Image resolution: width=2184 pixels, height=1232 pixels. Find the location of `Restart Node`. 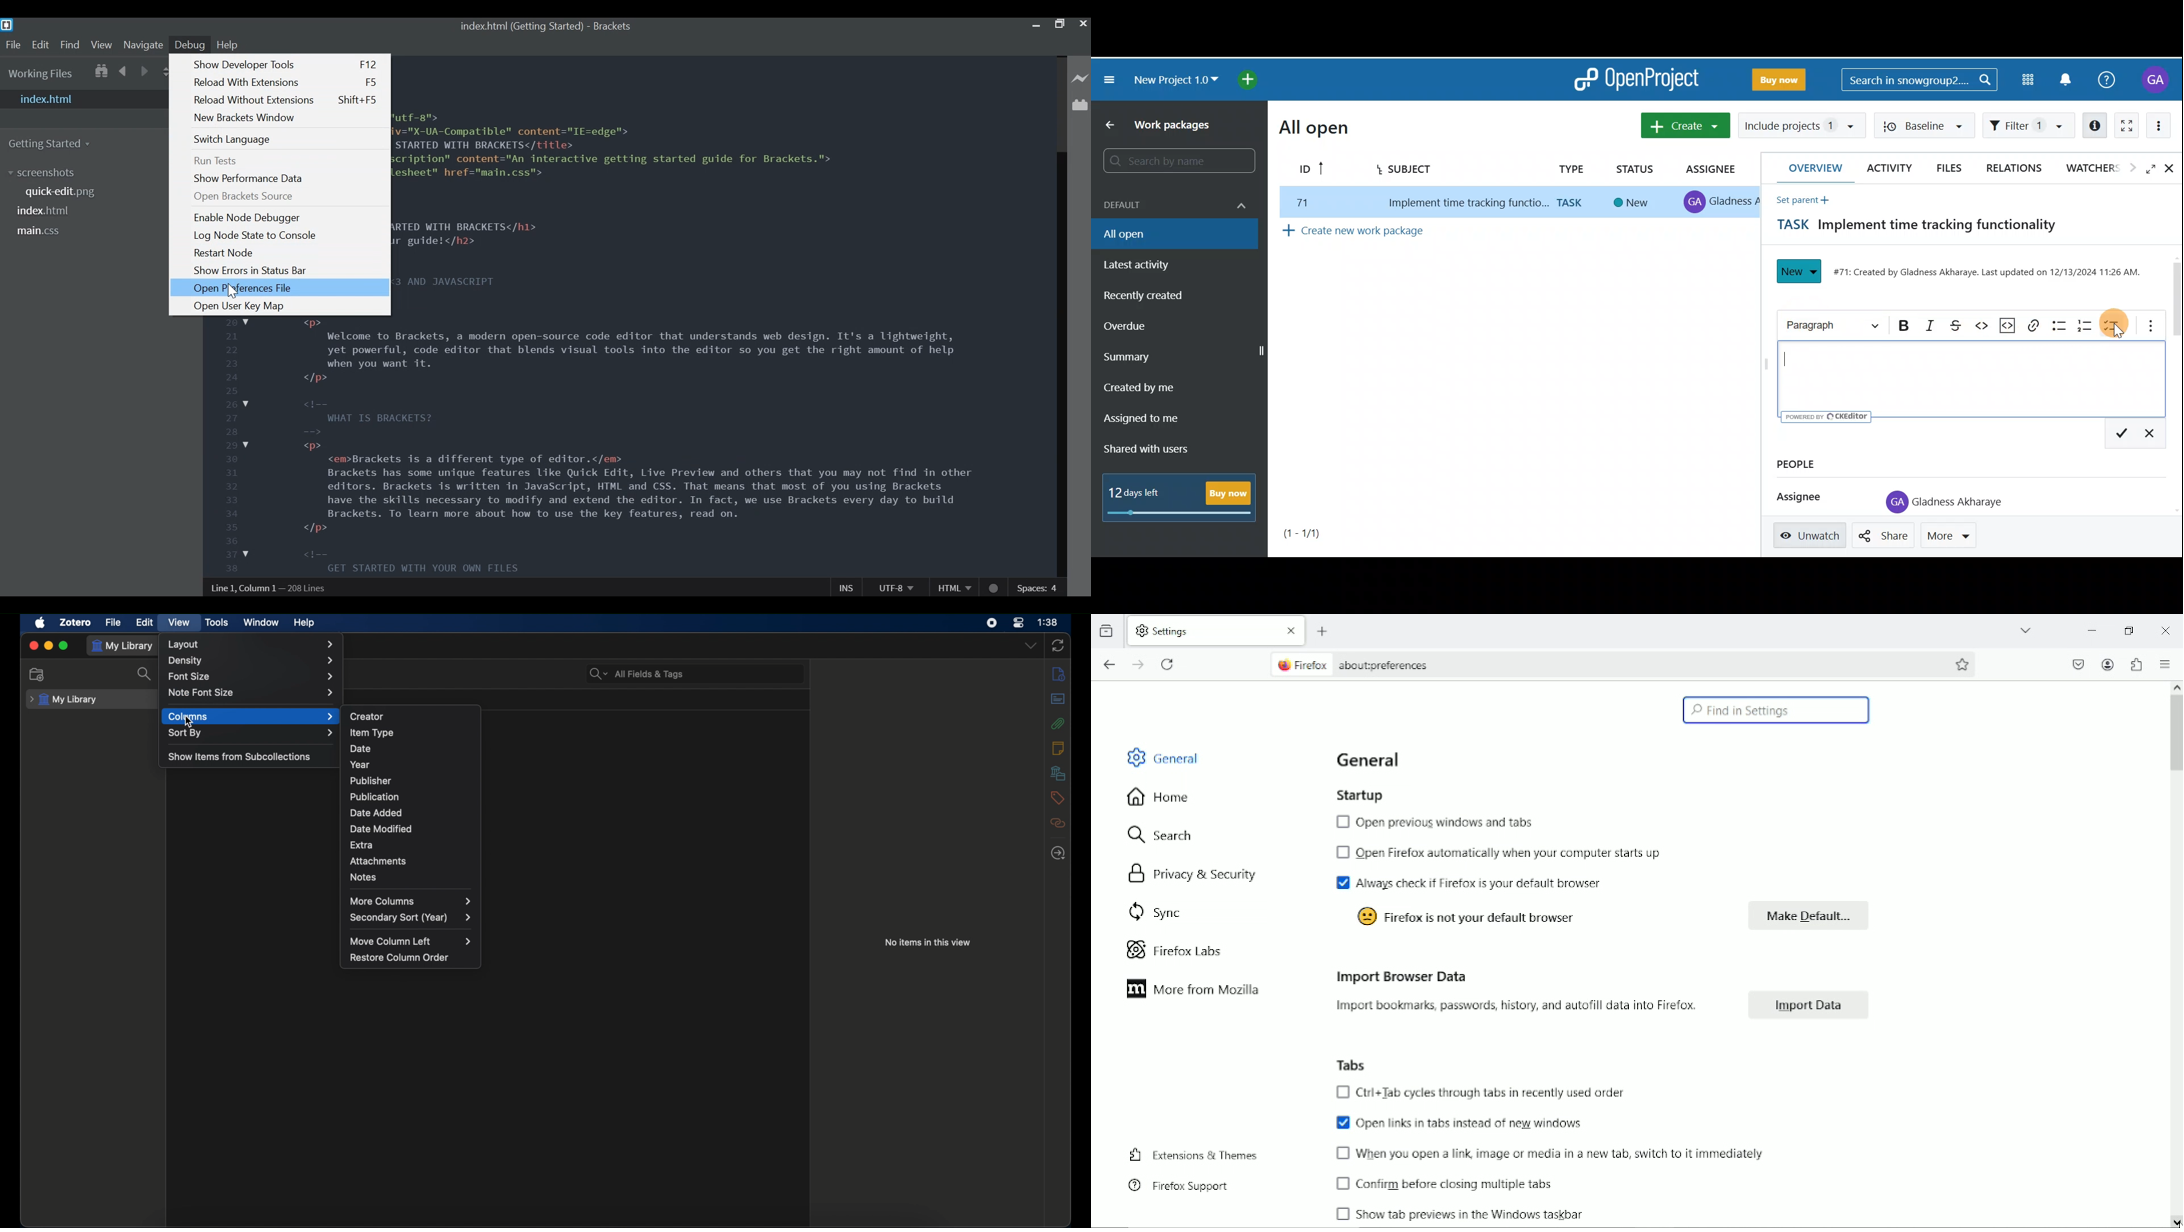

Restart Node is located at coordinates (225, 253).